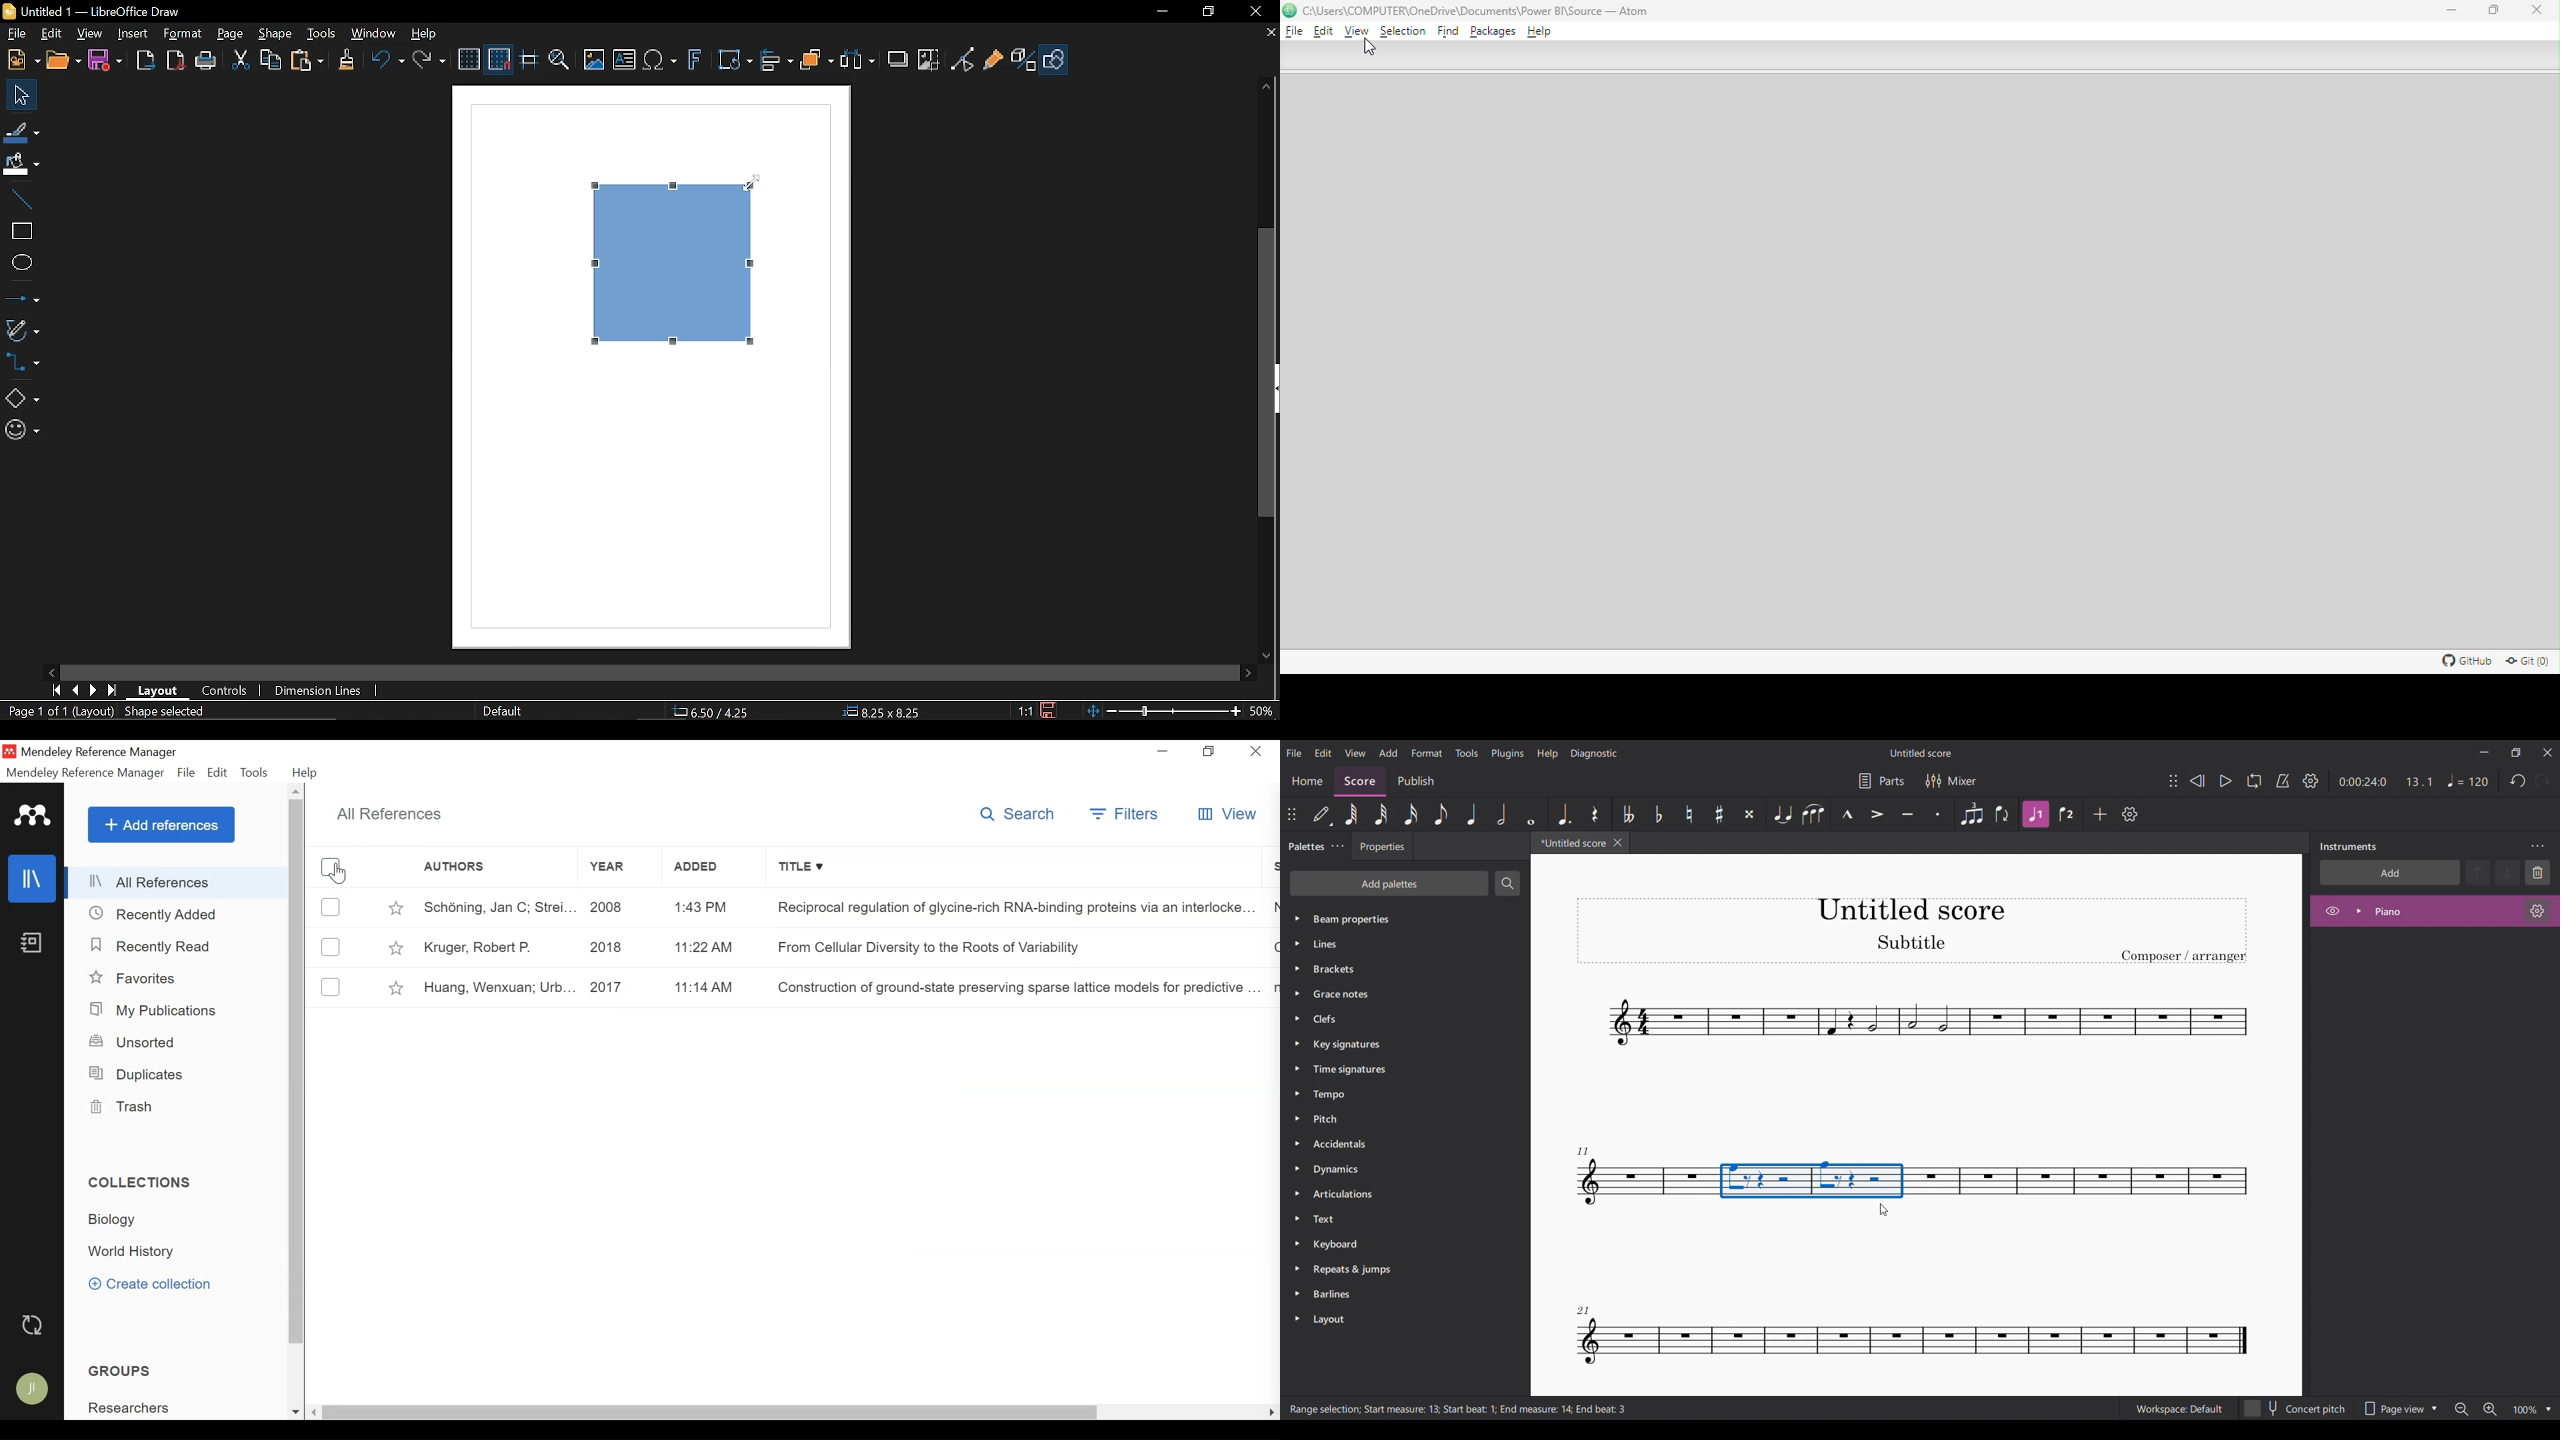  What do you see at coordinates (112, 690) in the screenshot?
I see `last page` at bounding box center [112, 690].